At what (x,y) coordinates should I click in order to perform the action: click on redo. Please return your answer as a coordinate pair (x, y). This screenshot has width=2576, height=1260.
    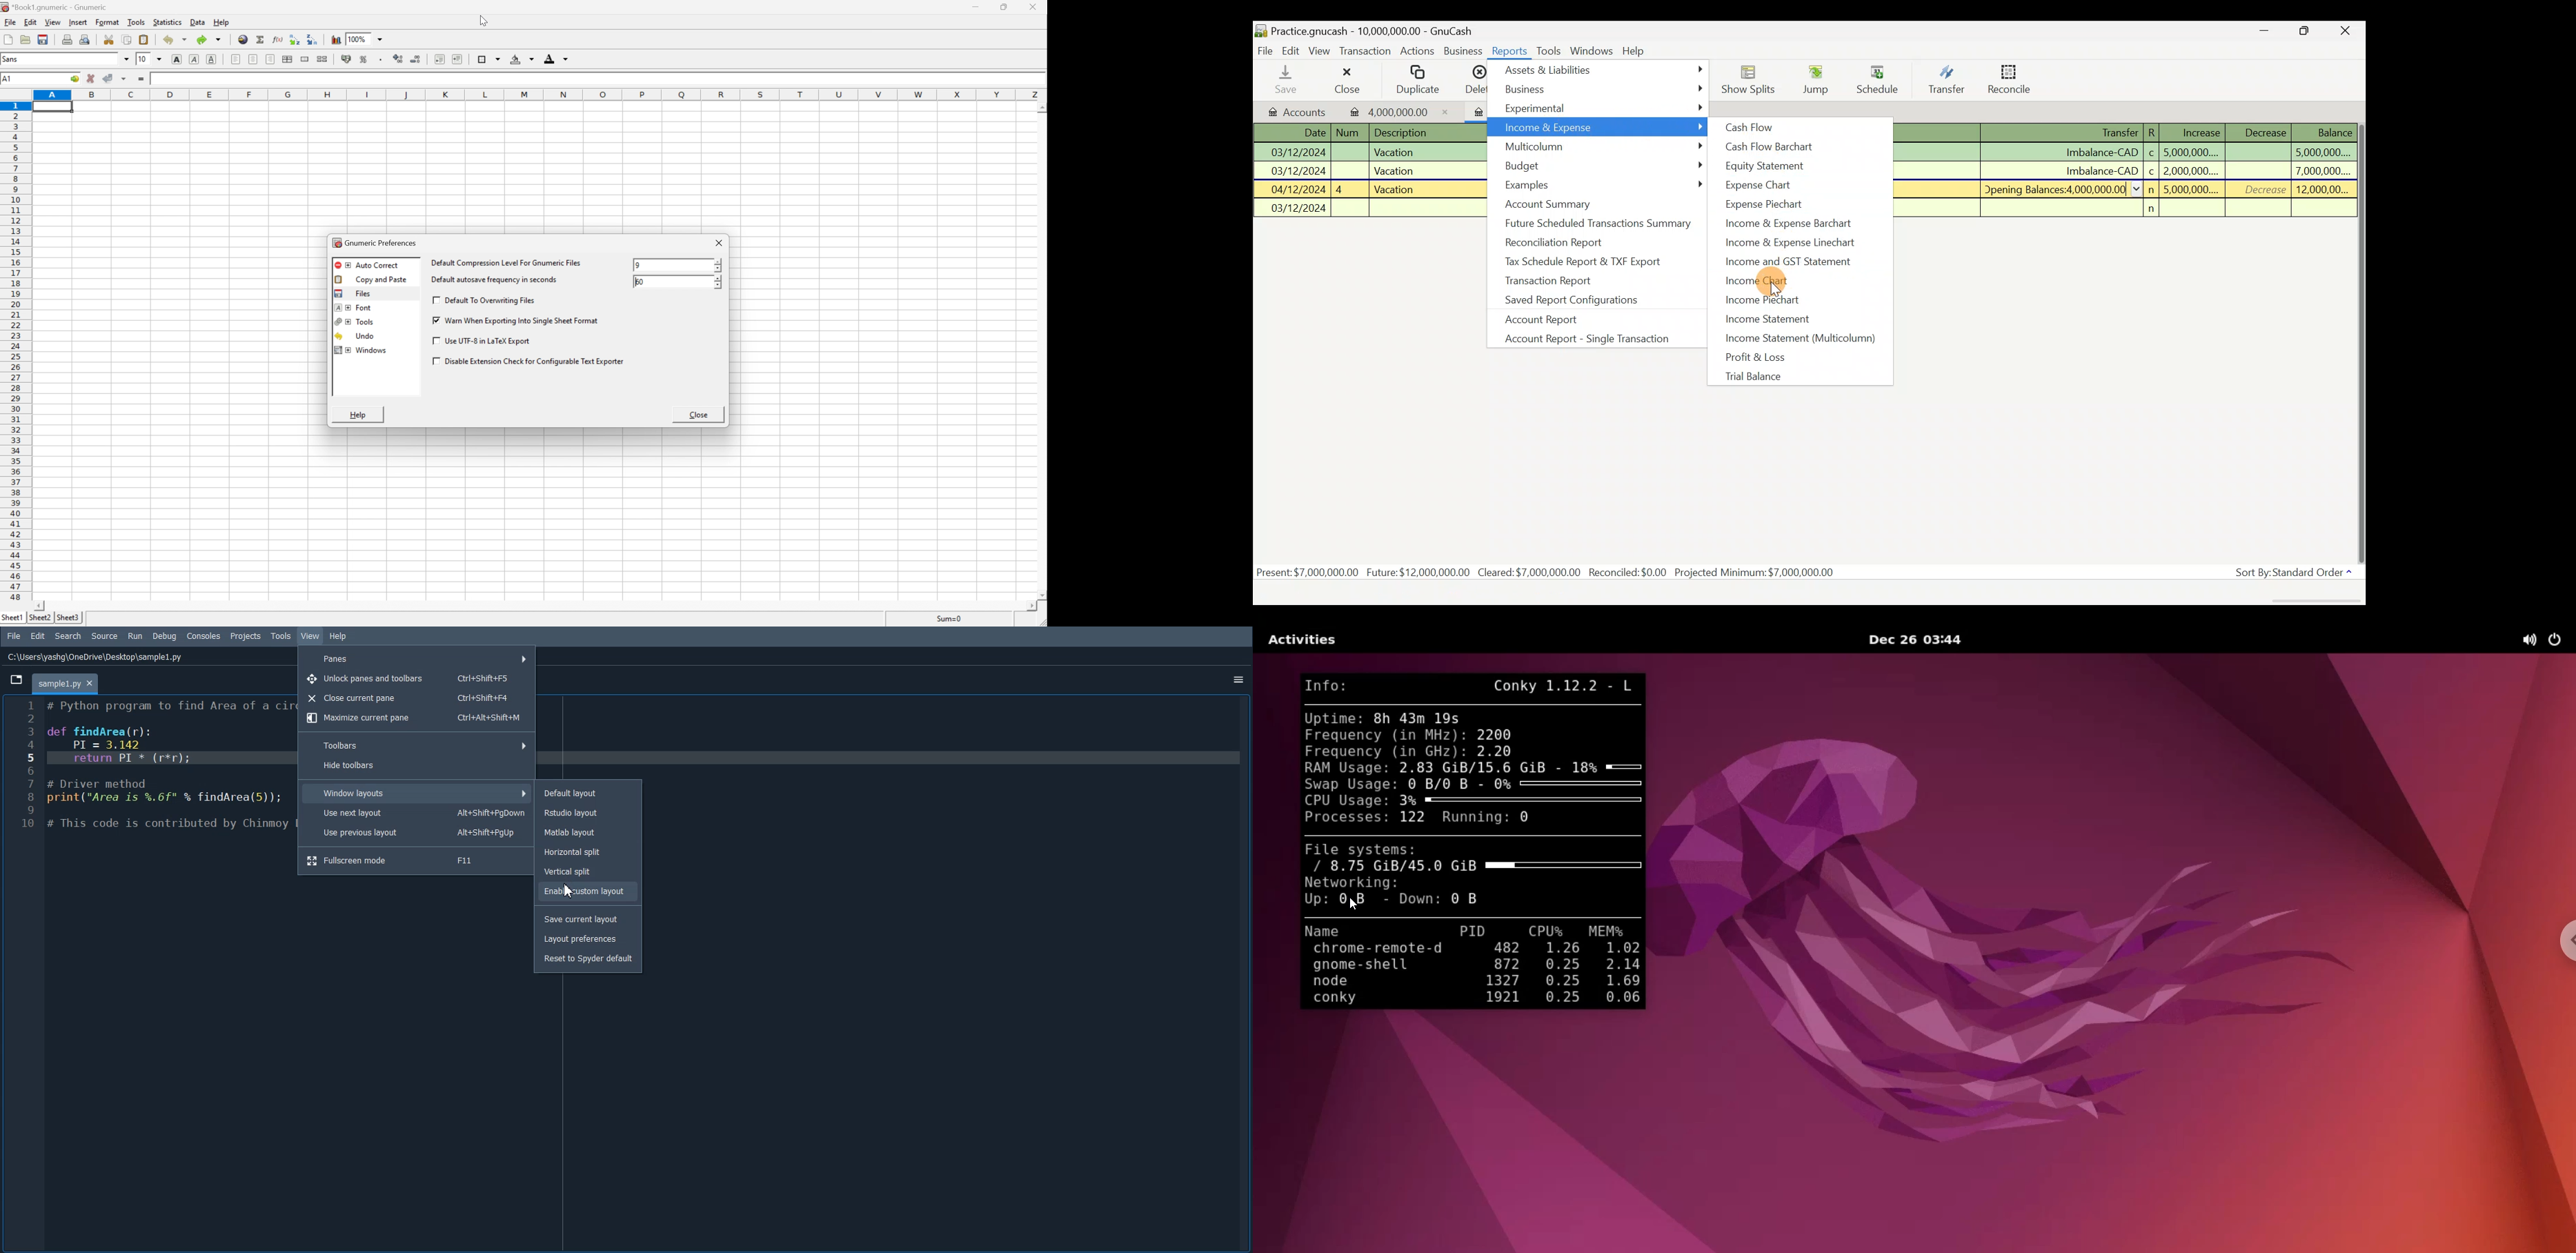
    Looking at the image, I should click on (210, 40).